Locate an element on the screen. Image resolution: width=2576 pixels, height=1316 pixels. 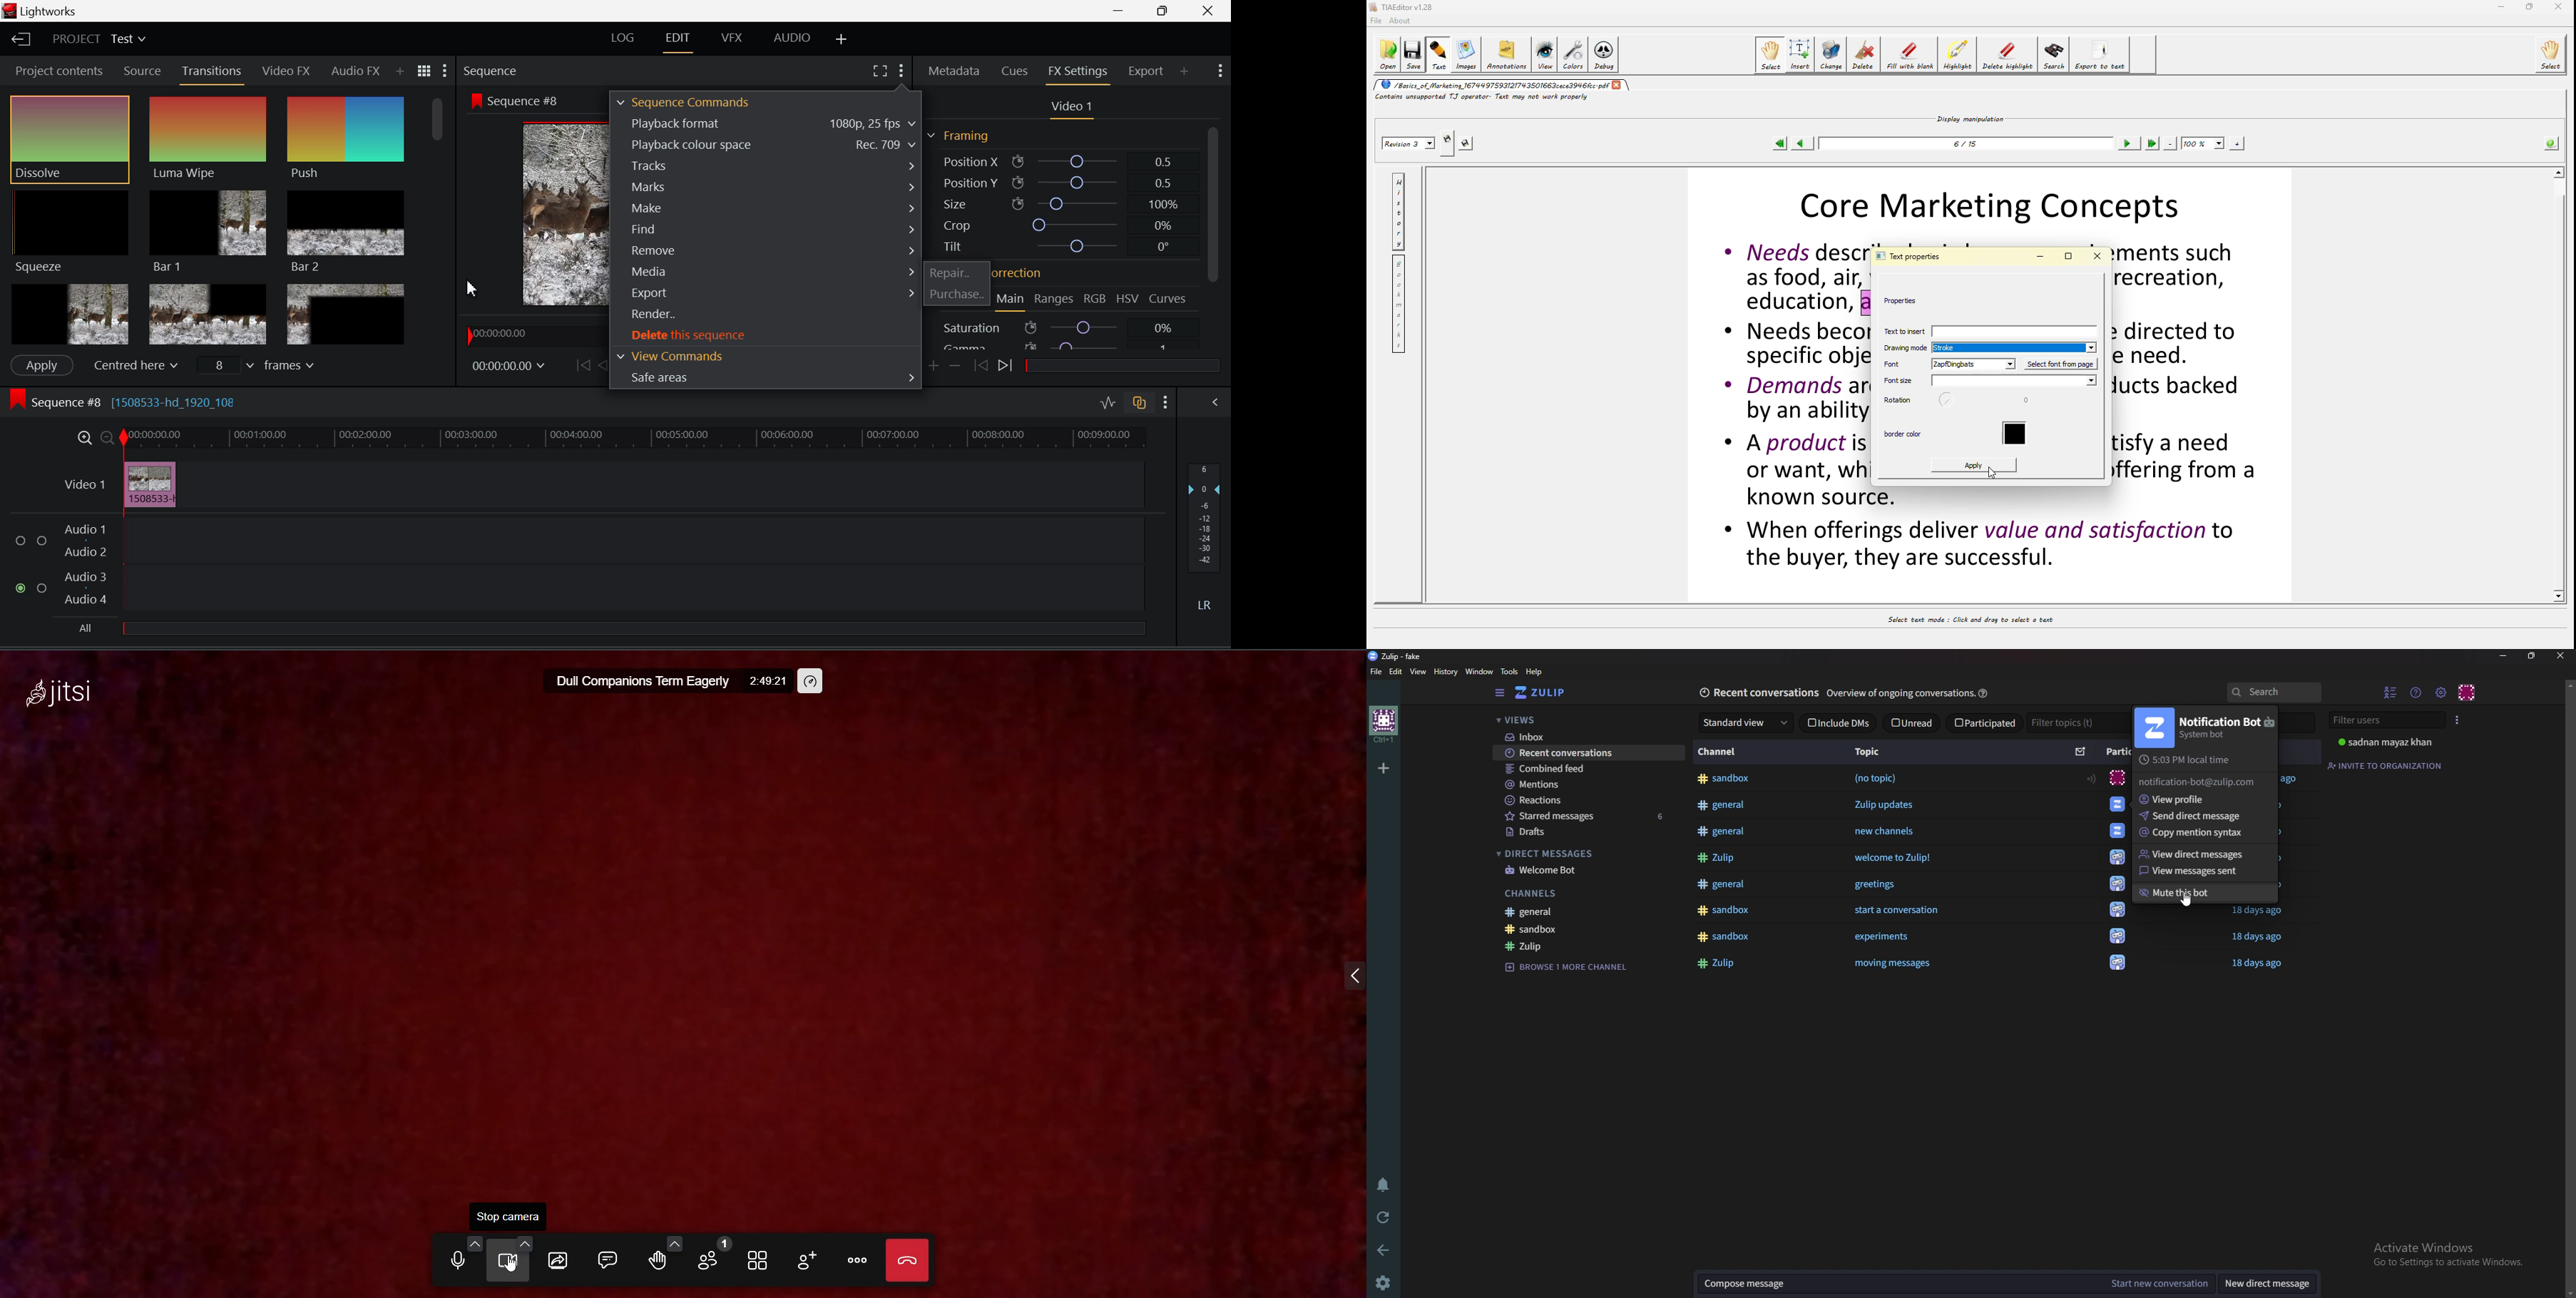
Lightworks is located at coordinates (44, 11).